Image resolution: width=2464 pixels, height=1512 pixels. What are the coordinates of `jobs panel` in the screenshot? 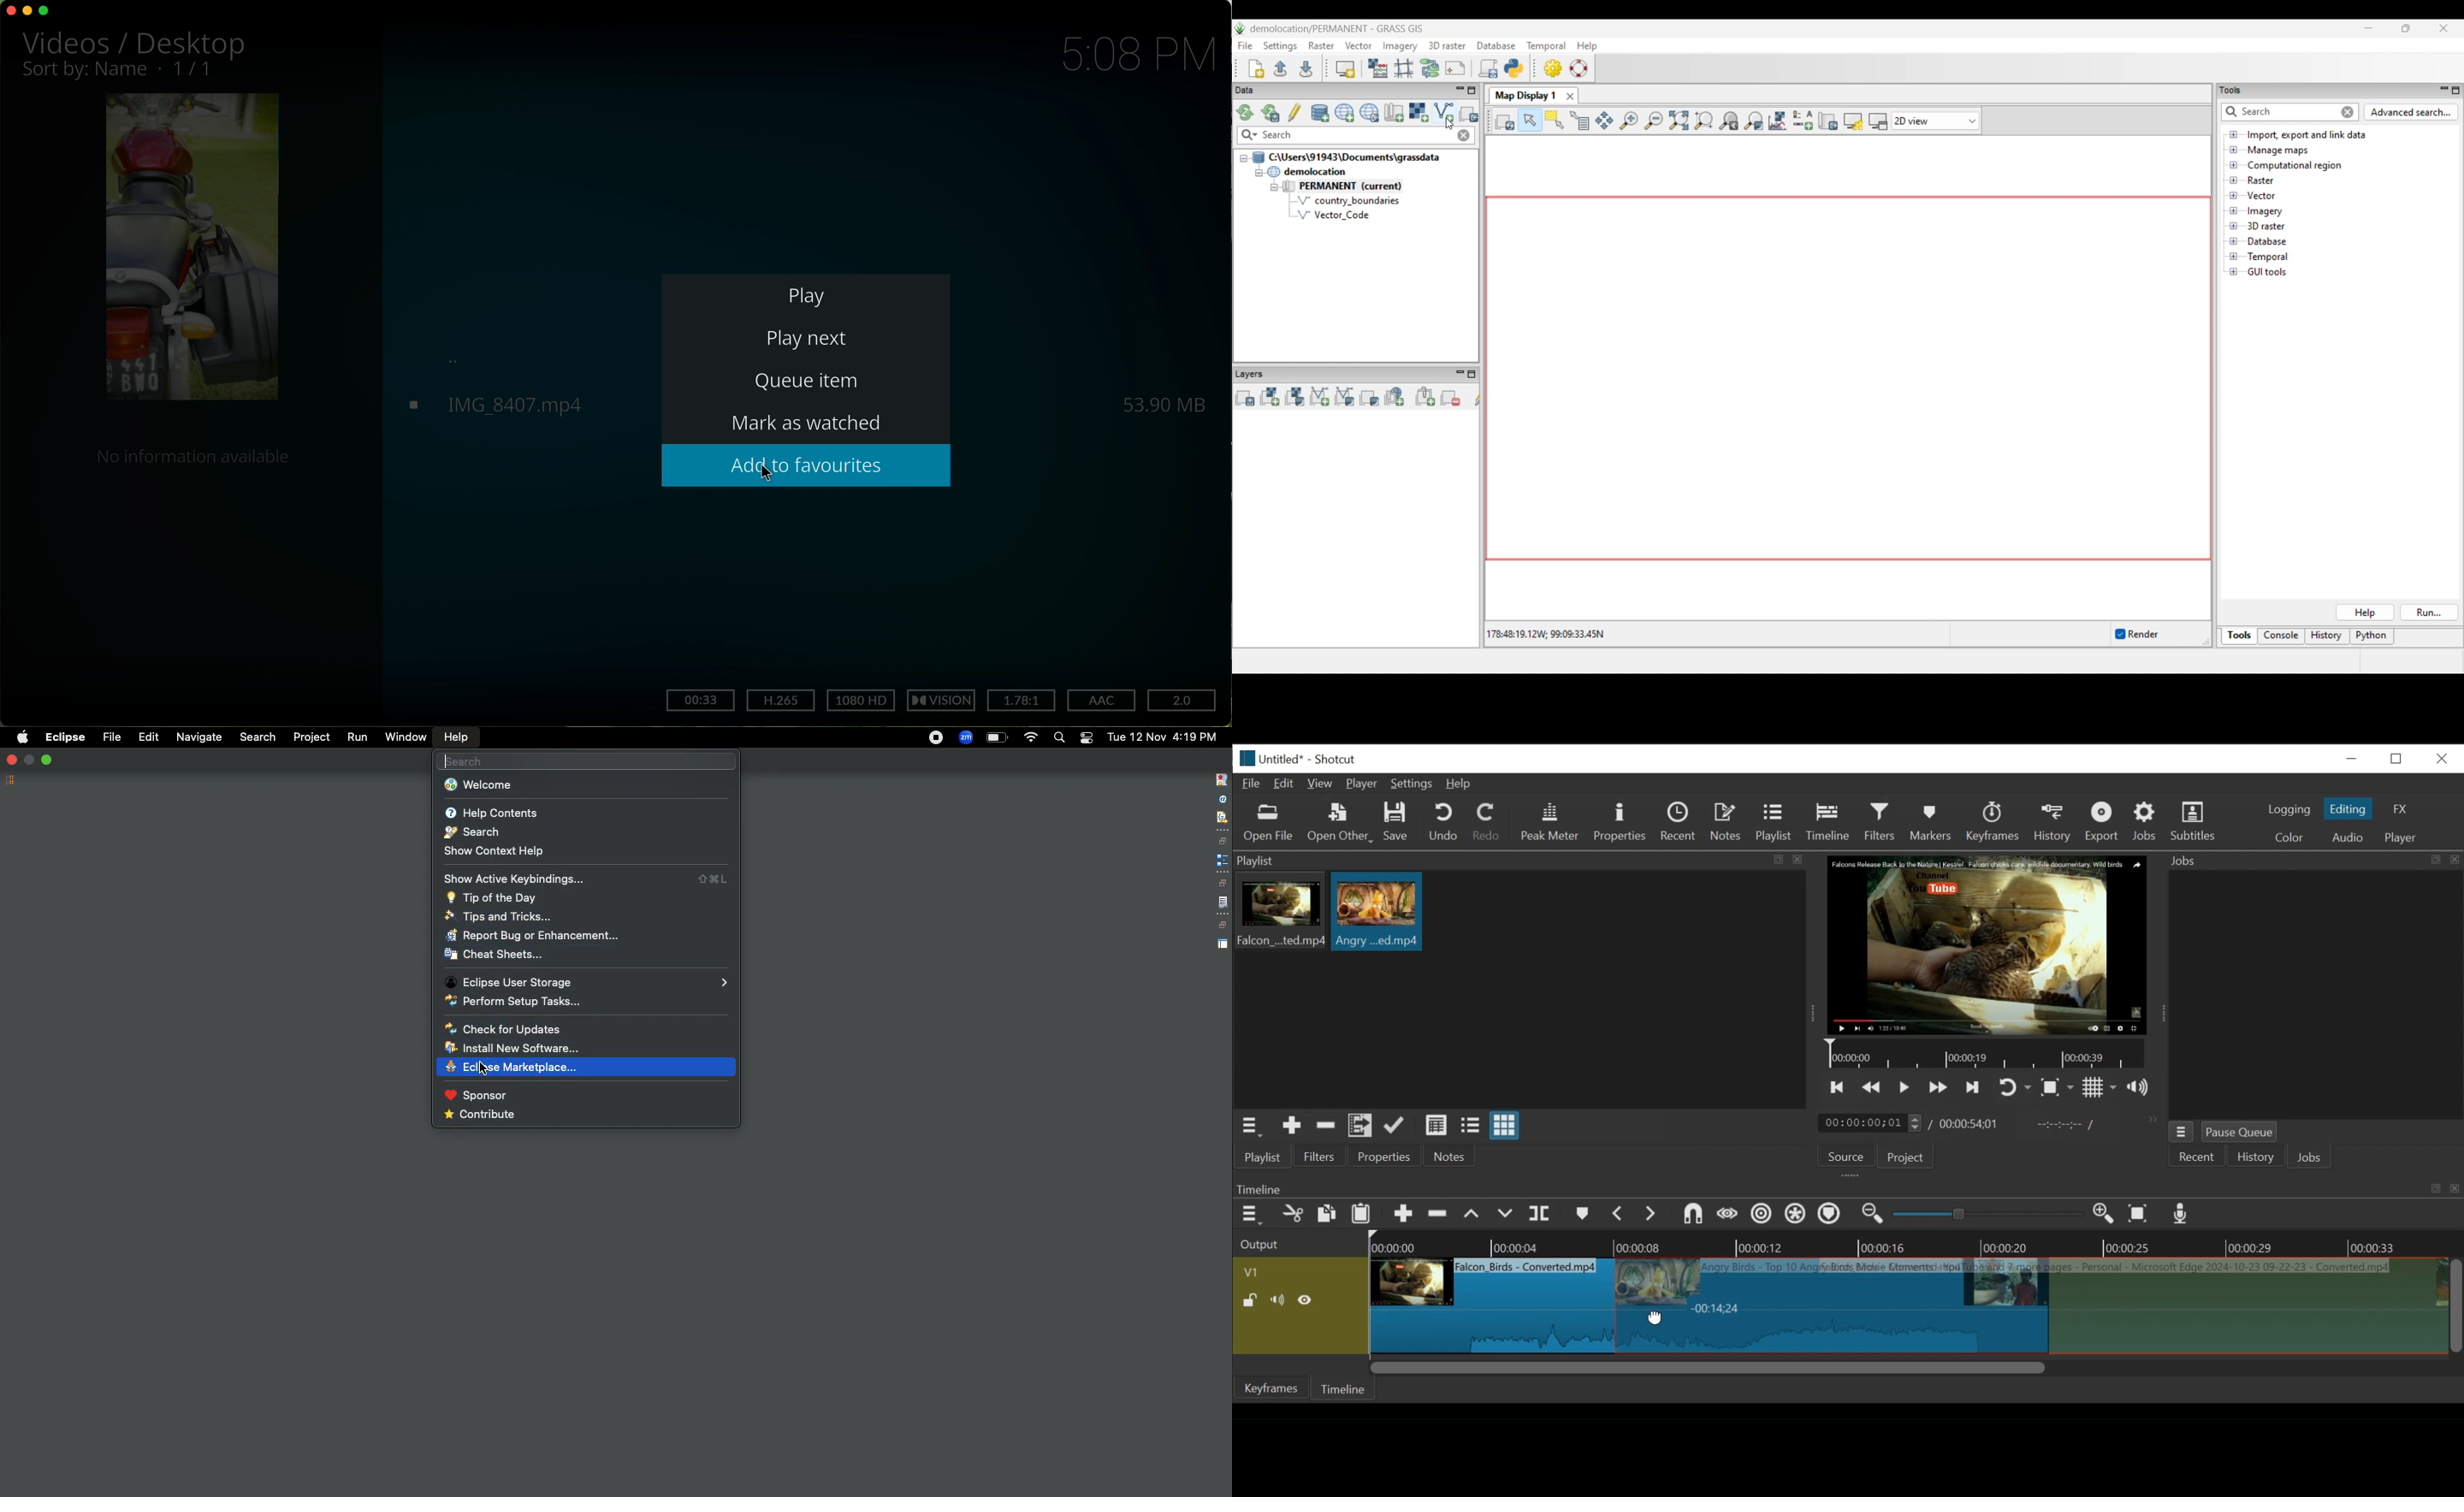 It's located at (2315, 994).